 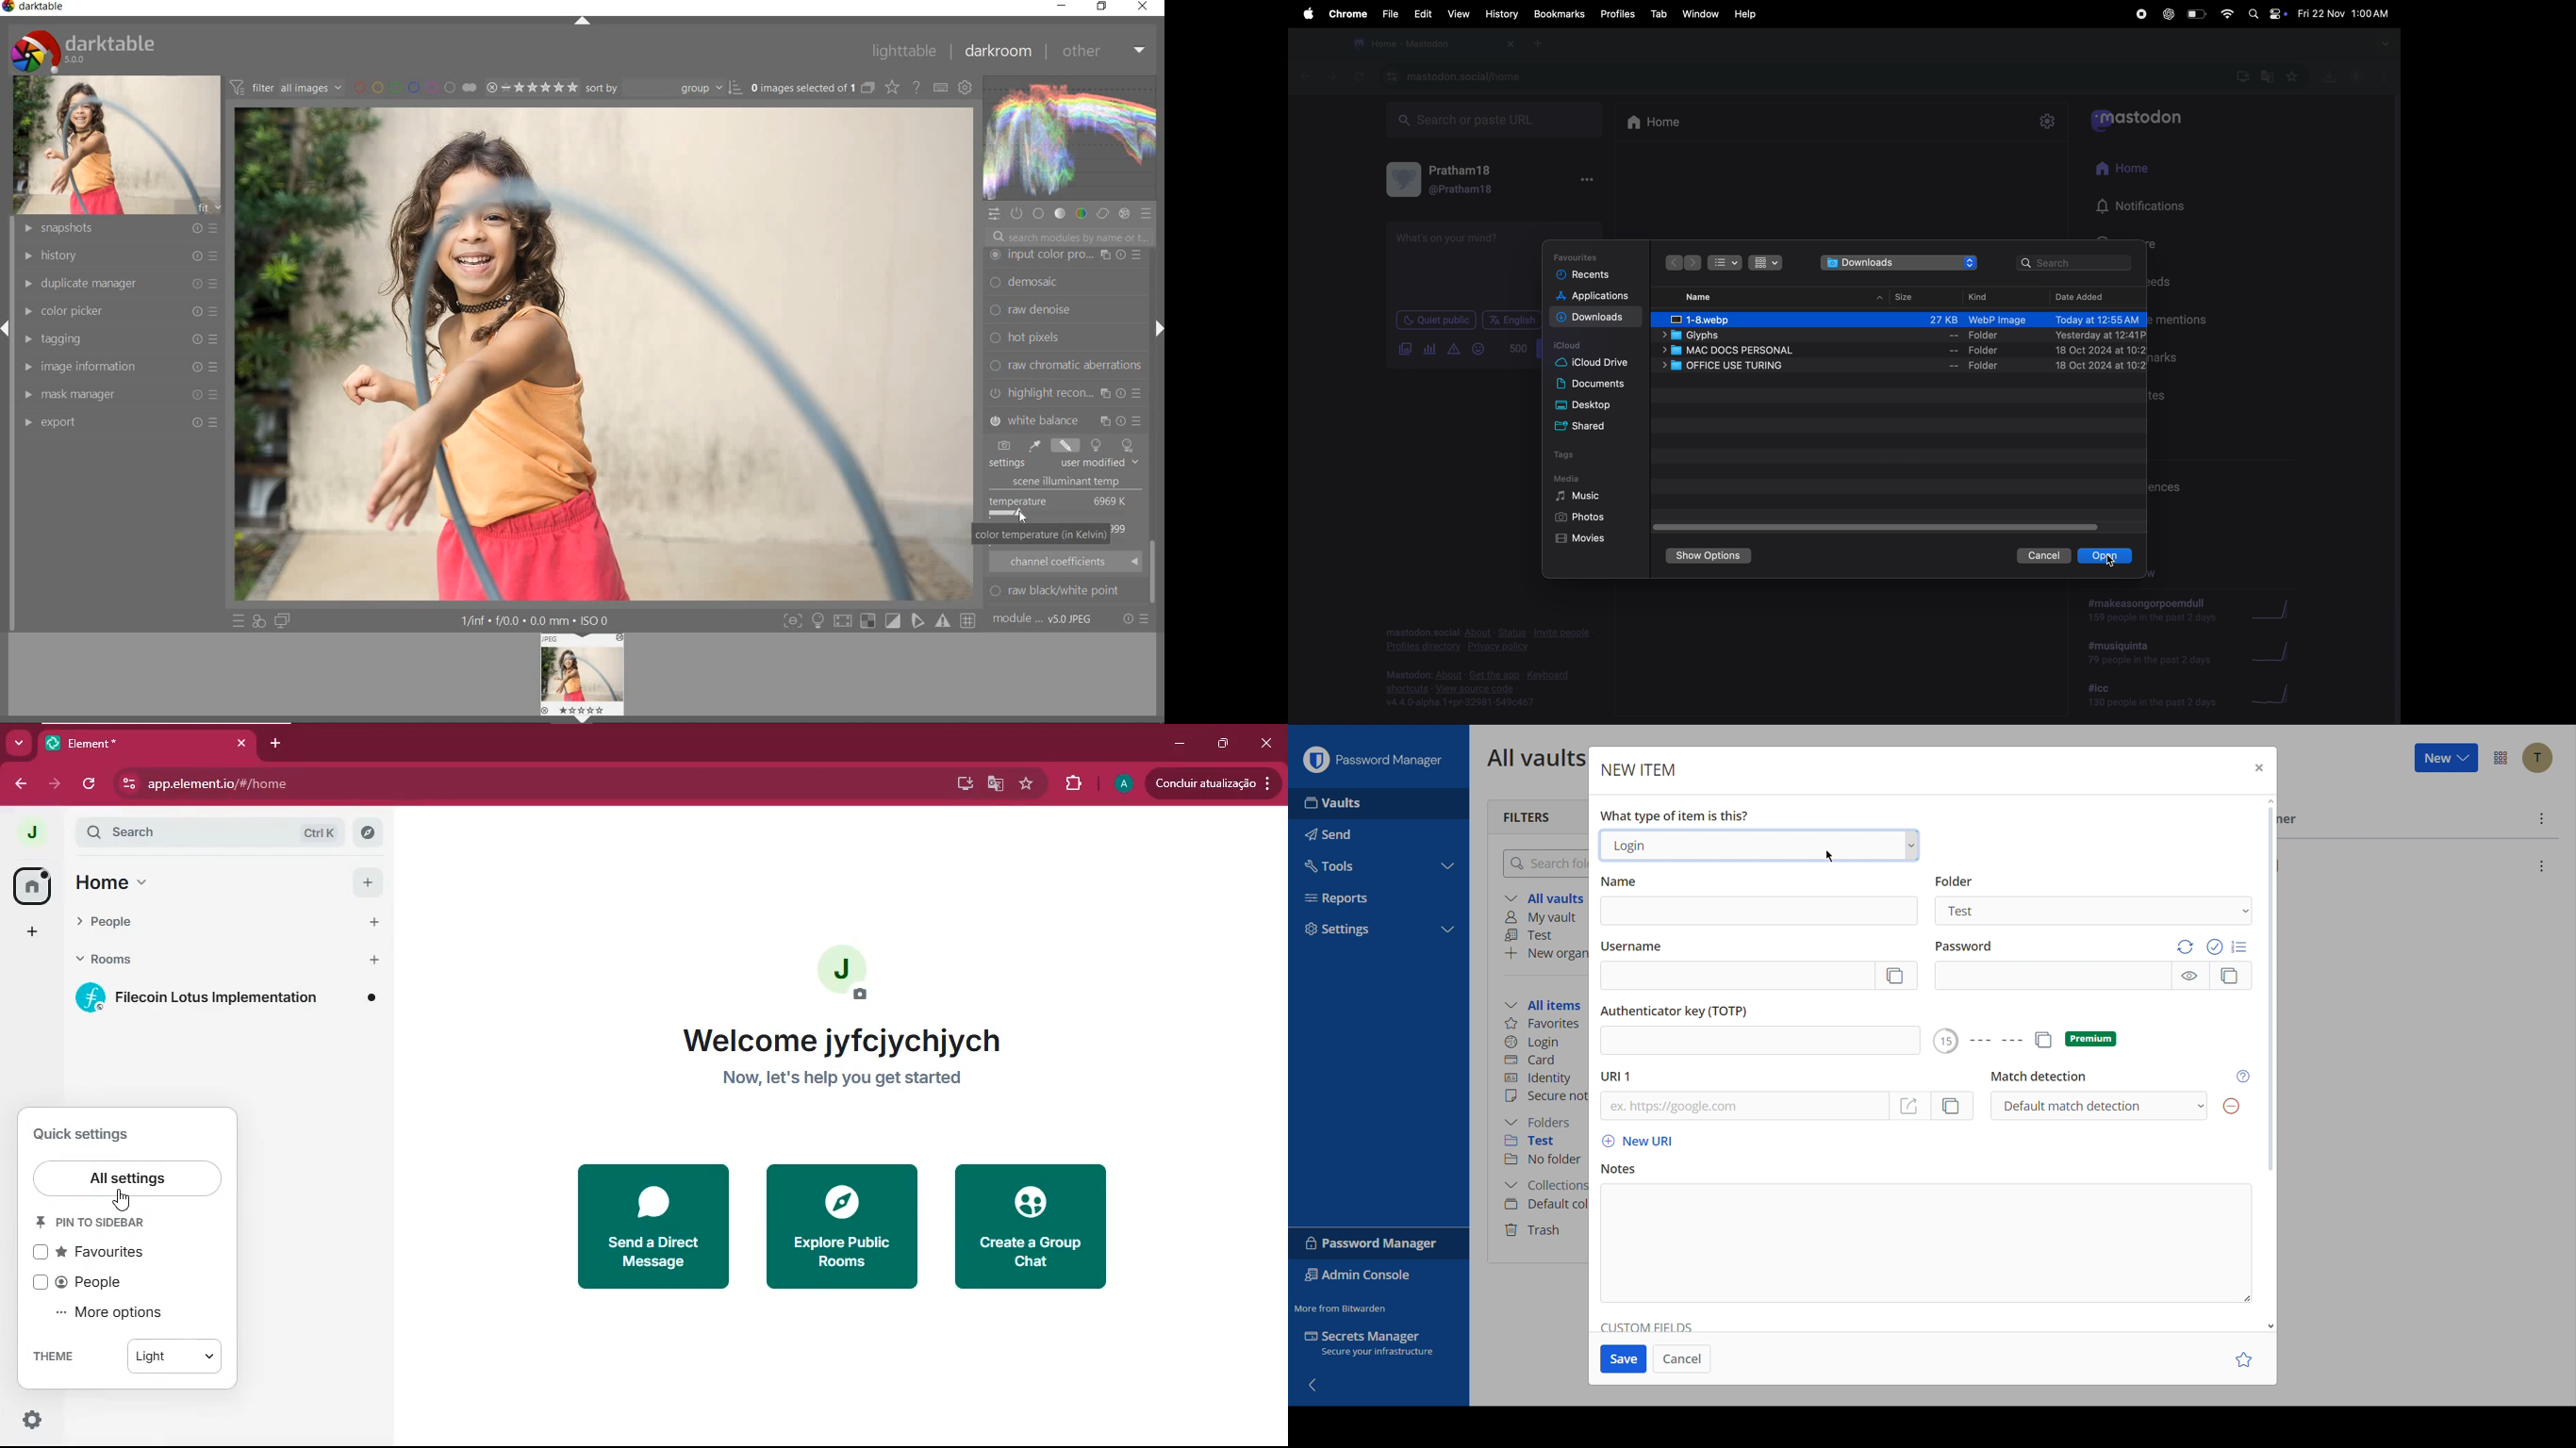 I want to click on system logo & name, so click(x=86, y=48).